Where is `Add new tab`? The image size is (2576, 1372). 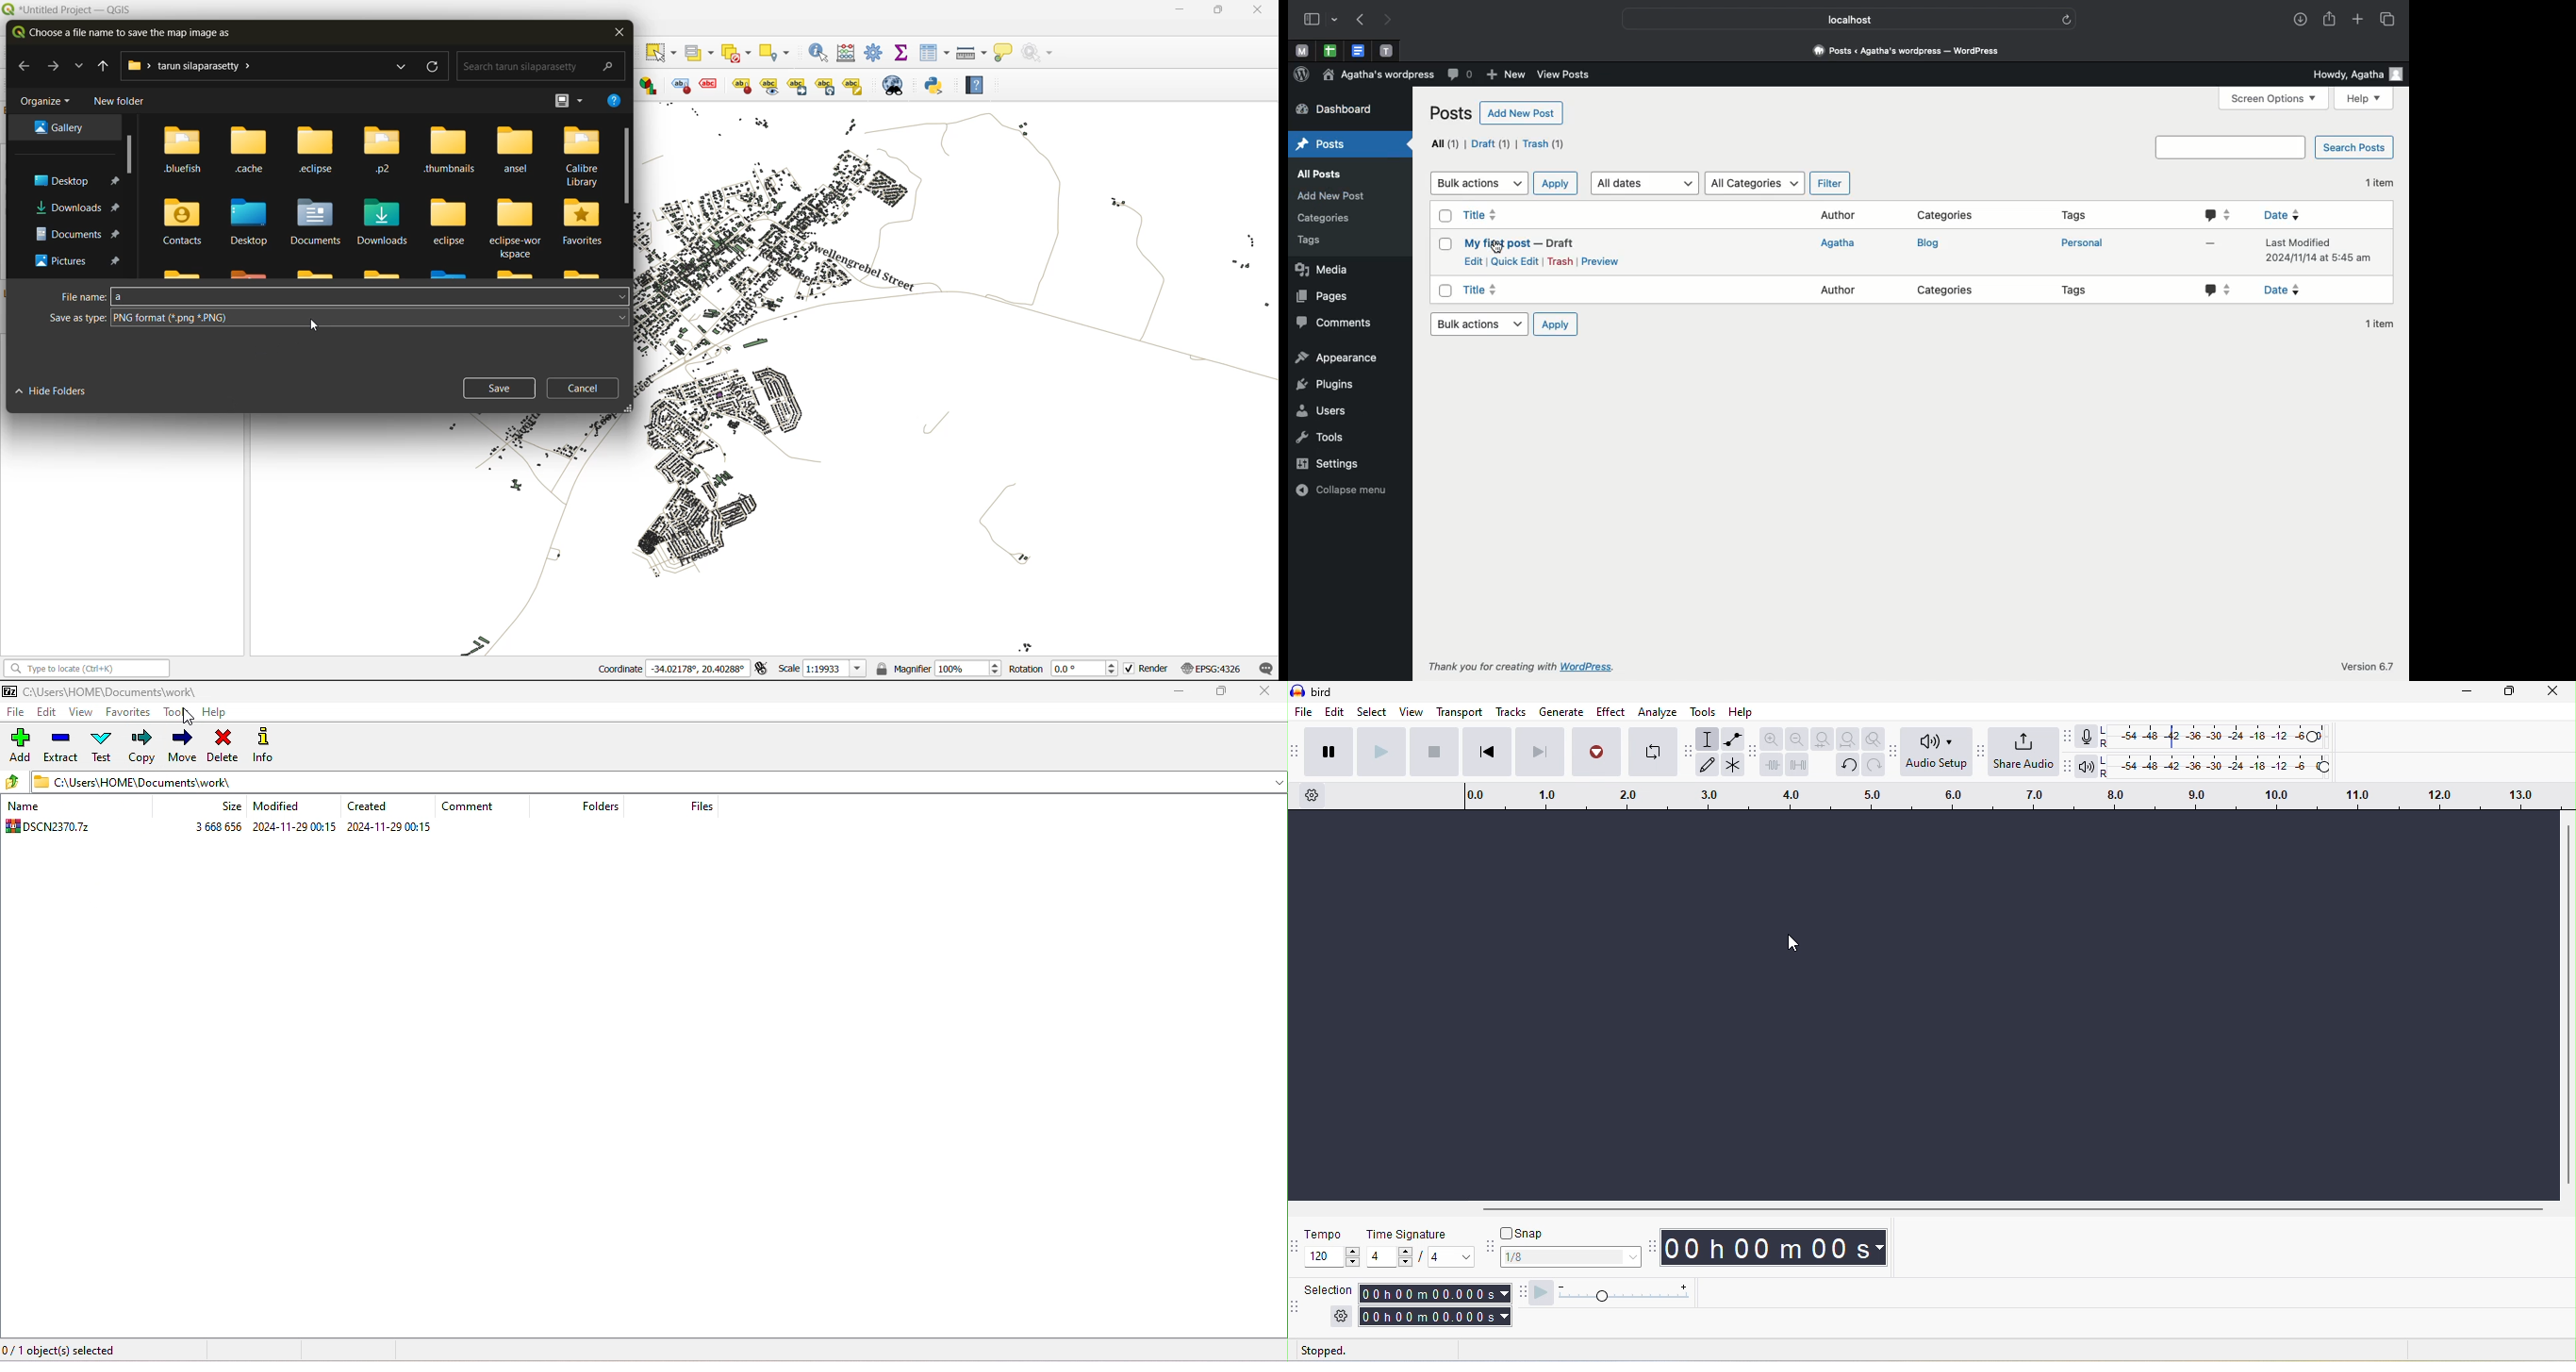 Add new tab is located at coordinates (2359, 20).